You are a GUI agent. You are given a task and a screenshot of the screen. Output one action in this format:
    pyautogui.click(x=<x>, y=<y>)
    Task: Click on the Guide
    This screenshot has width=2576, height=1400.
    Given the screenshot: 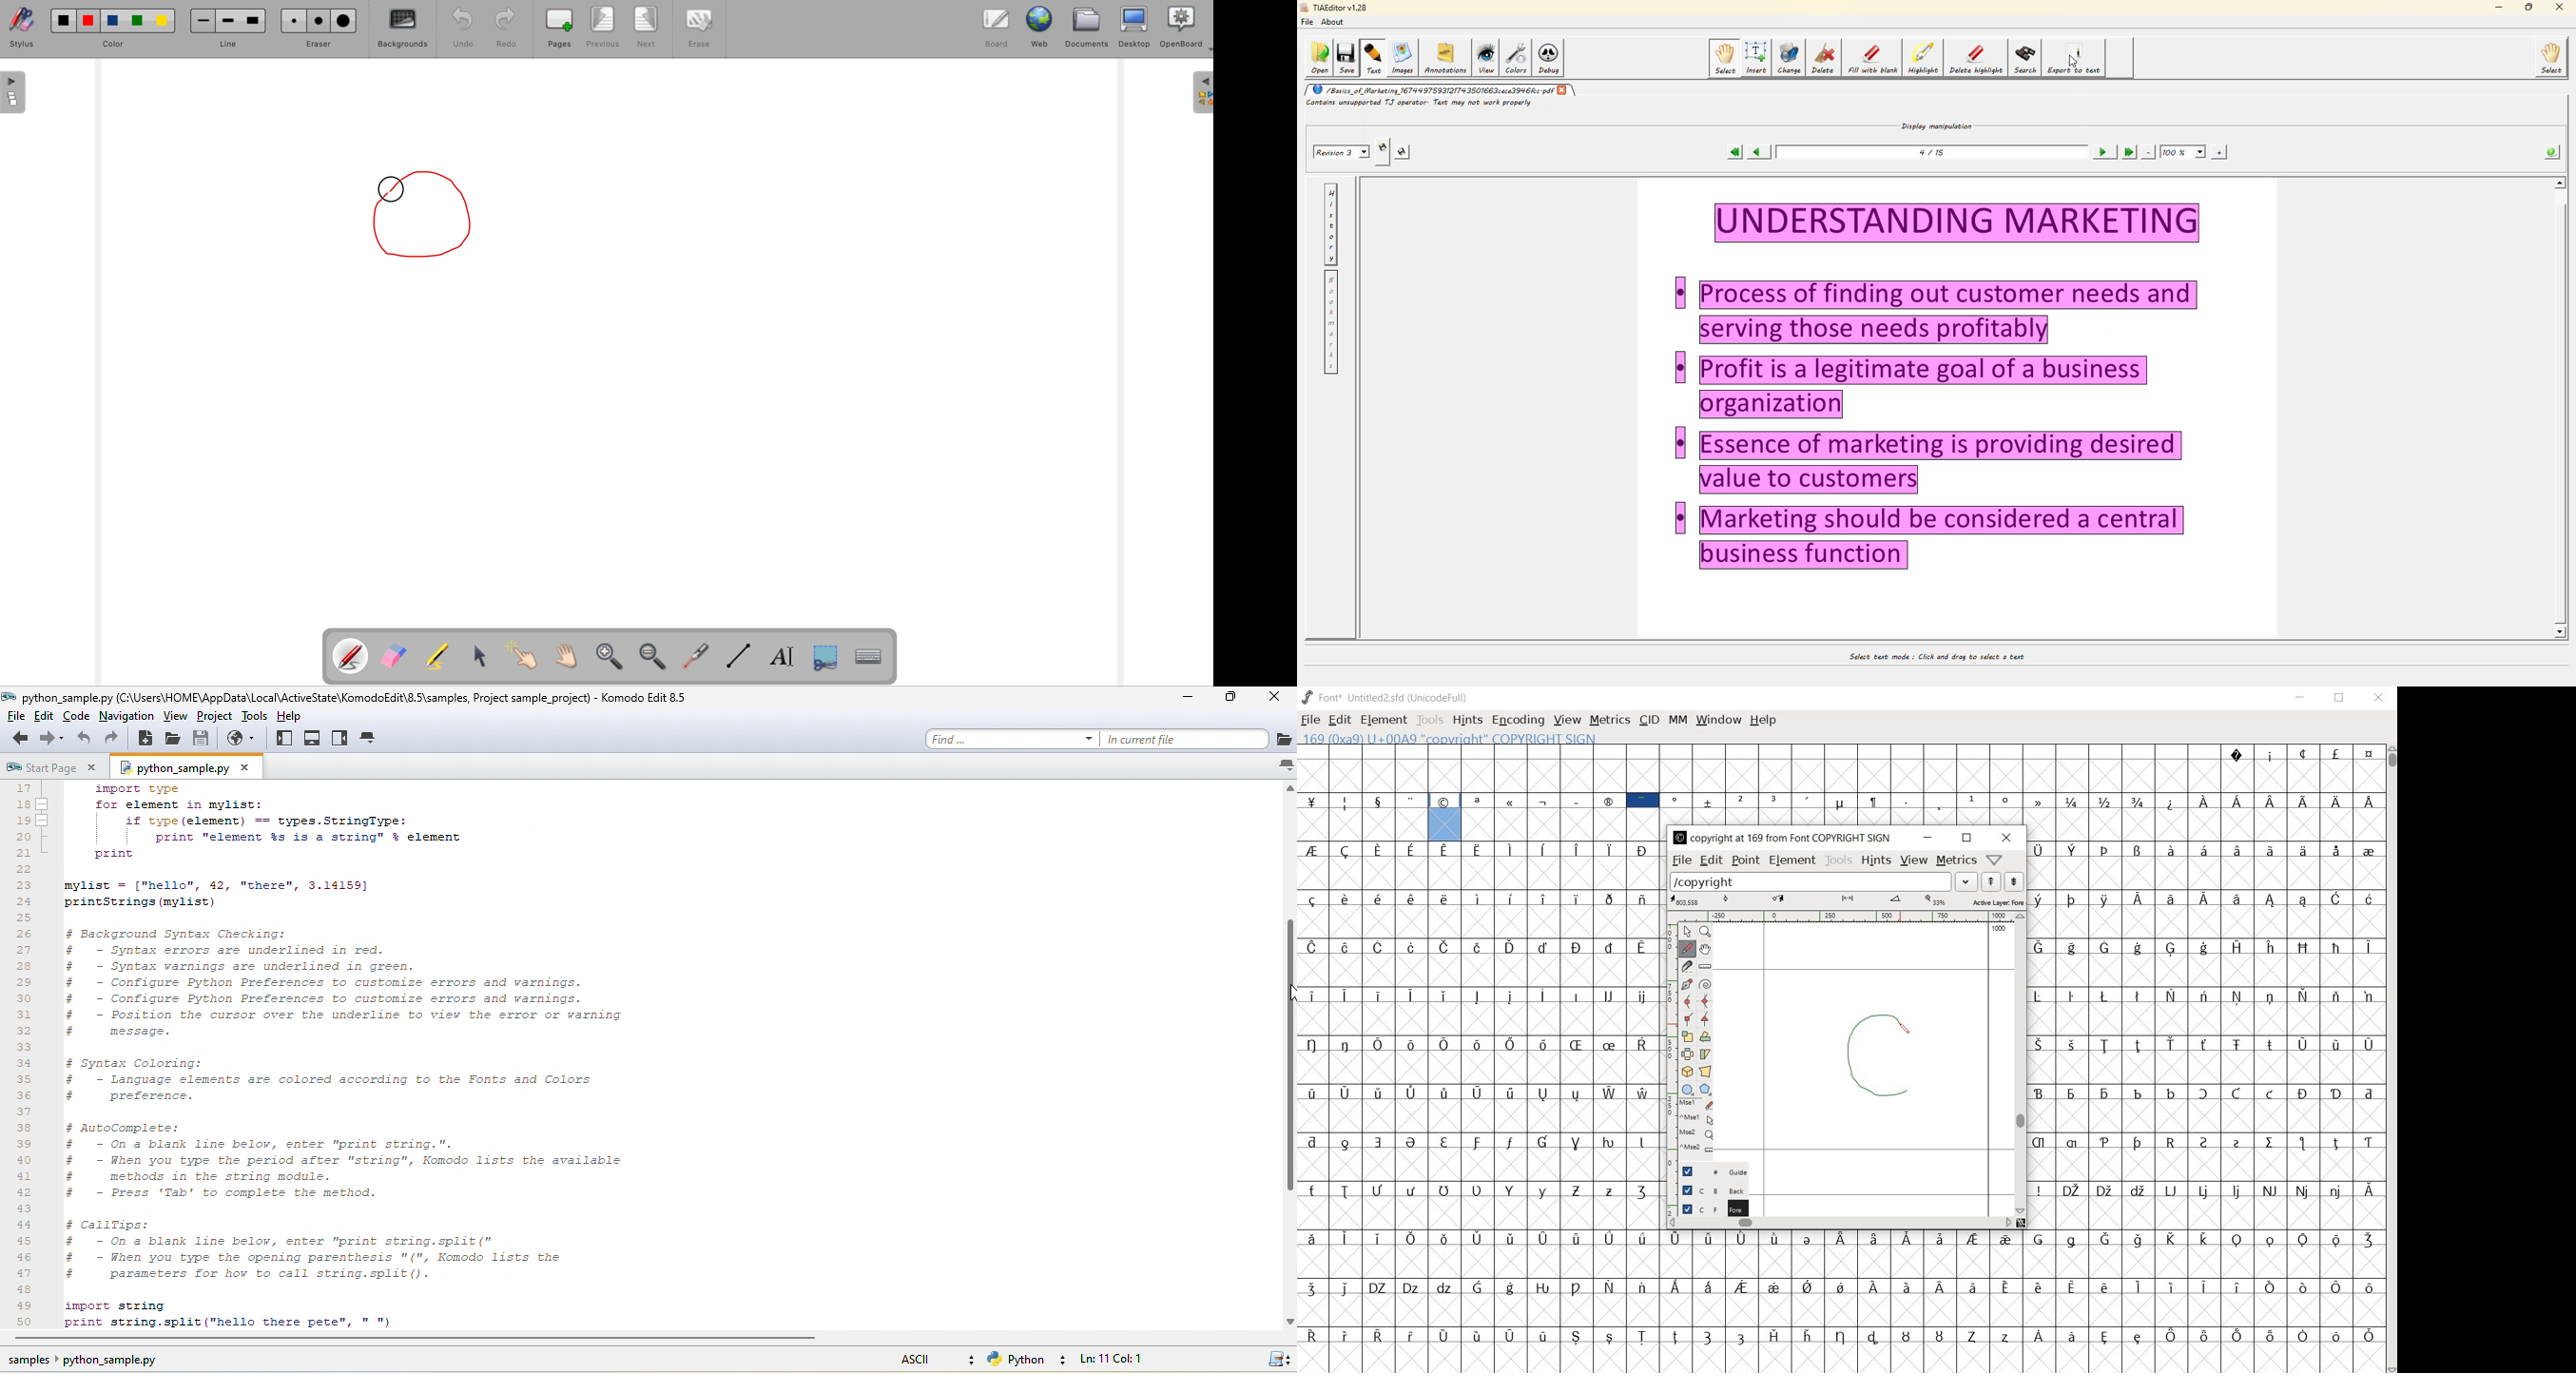 What is the action you would take?
    pyautogui.click(x=1709, y=1171)
    